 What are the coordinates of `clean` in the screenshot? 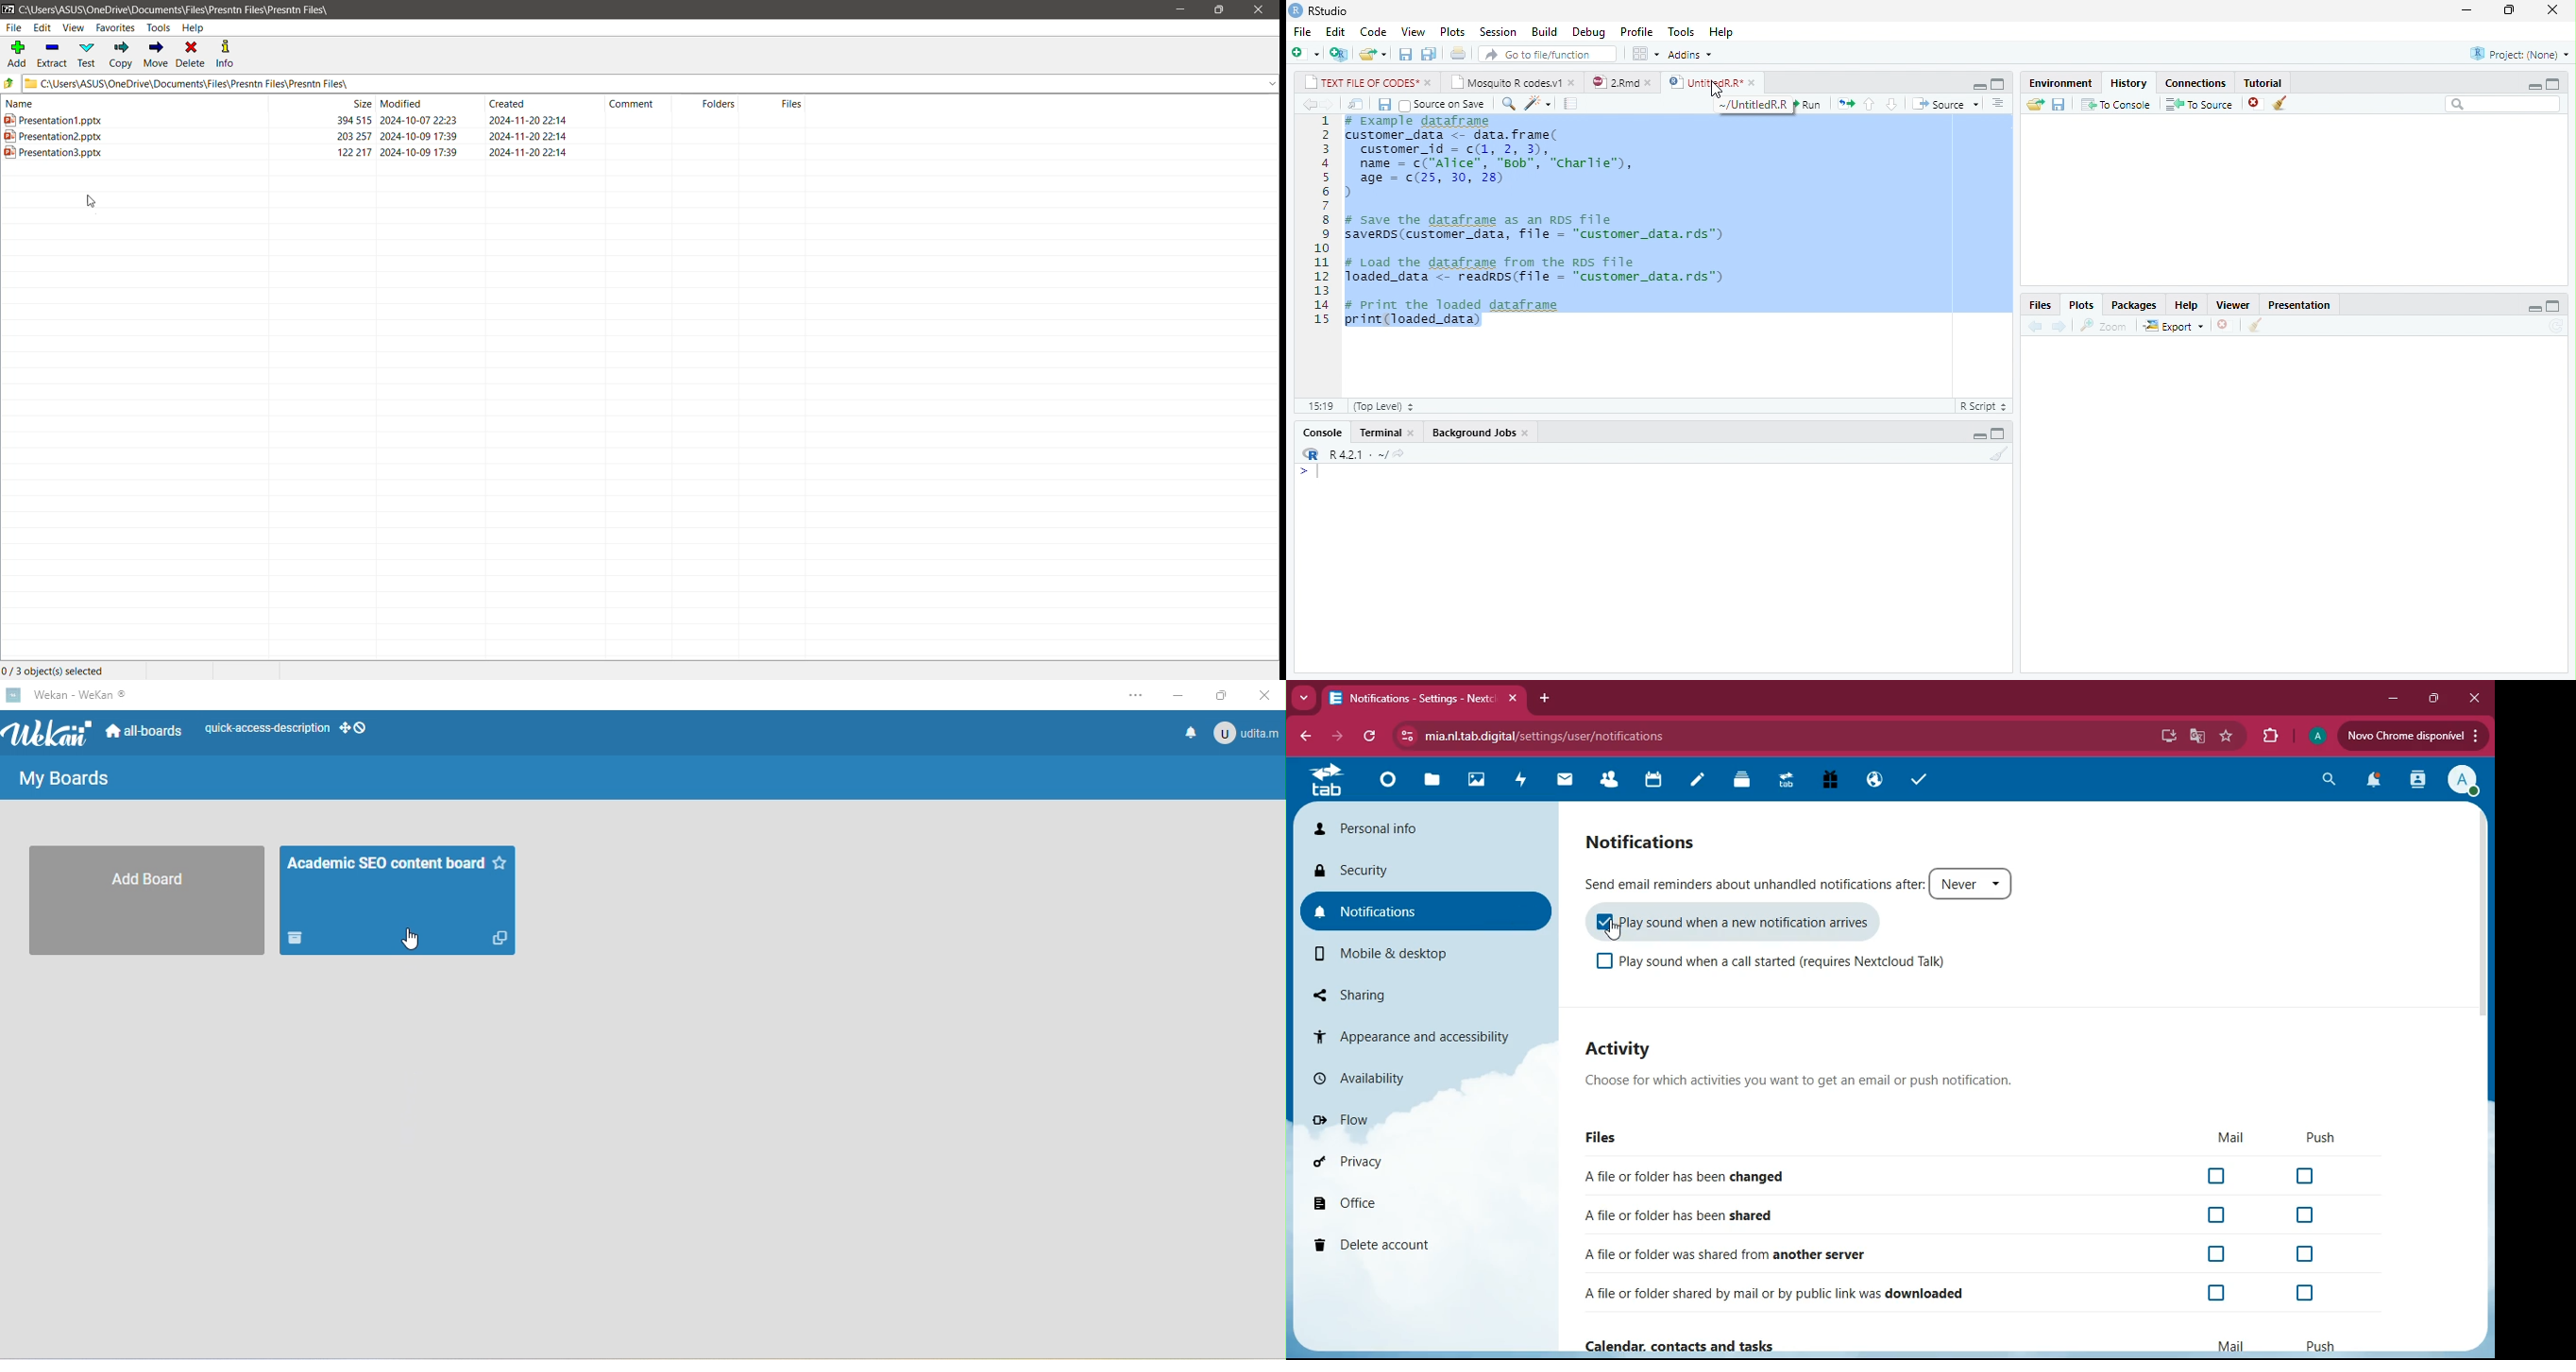 It's located at (2256, 325).